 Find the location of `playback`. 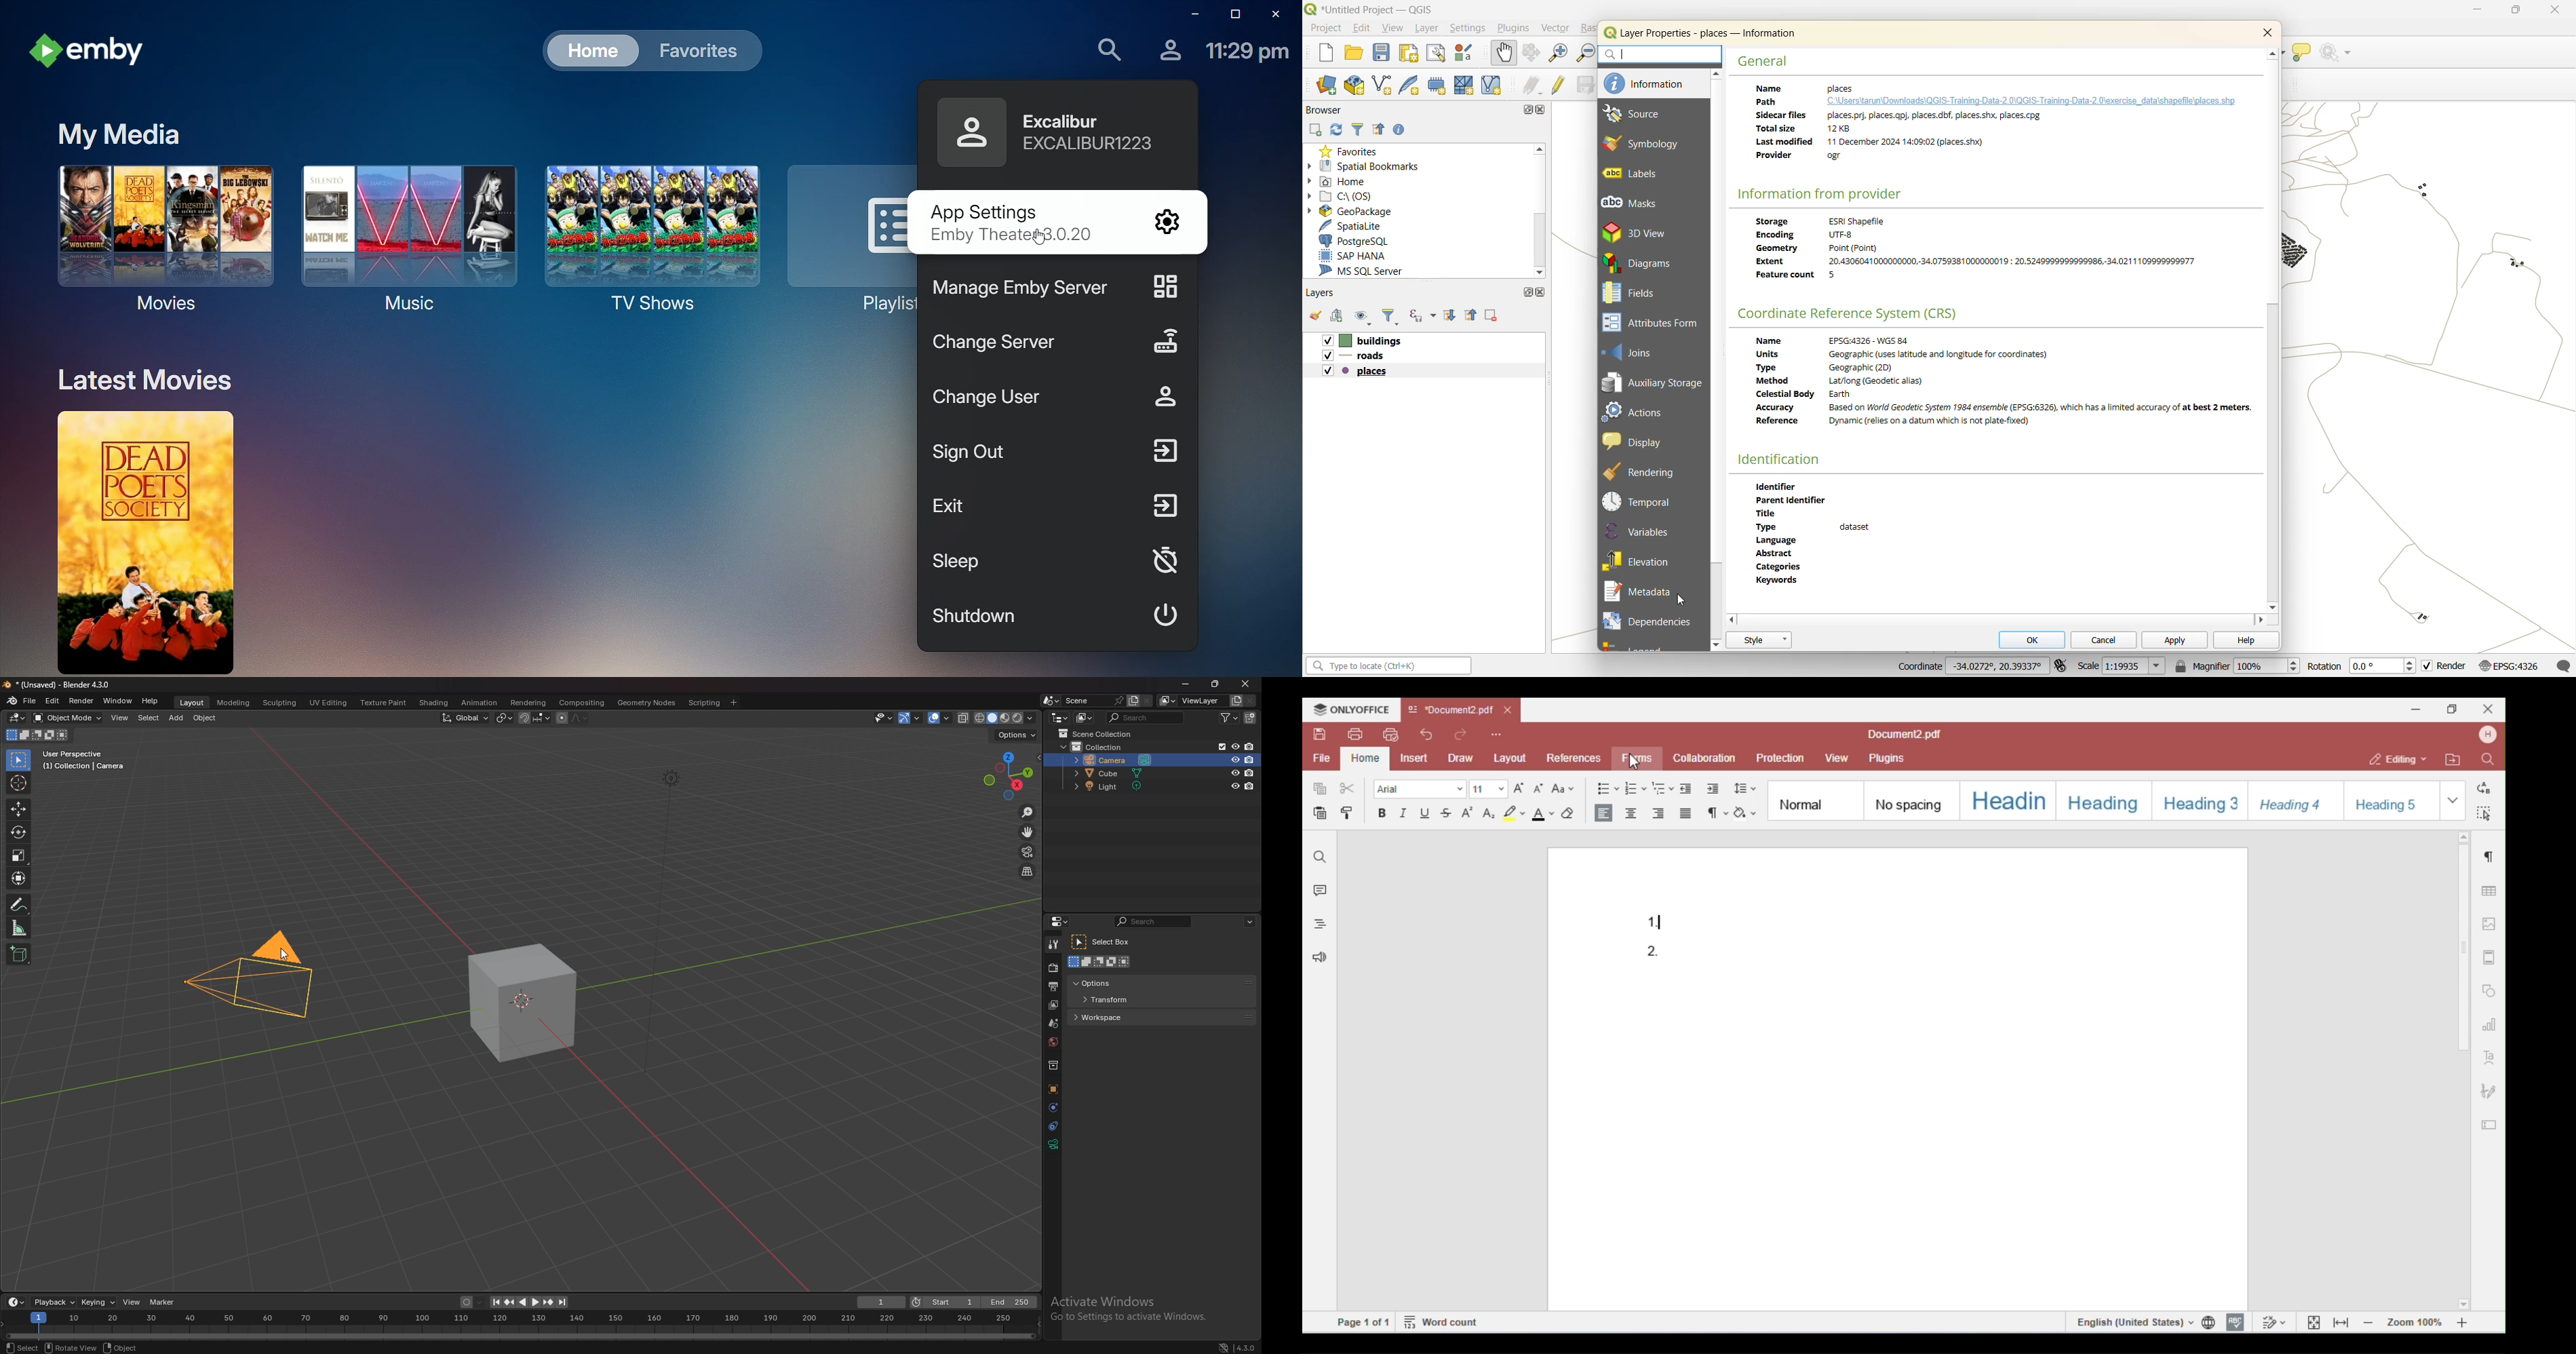

playback is located at coordinates (53, 1302).